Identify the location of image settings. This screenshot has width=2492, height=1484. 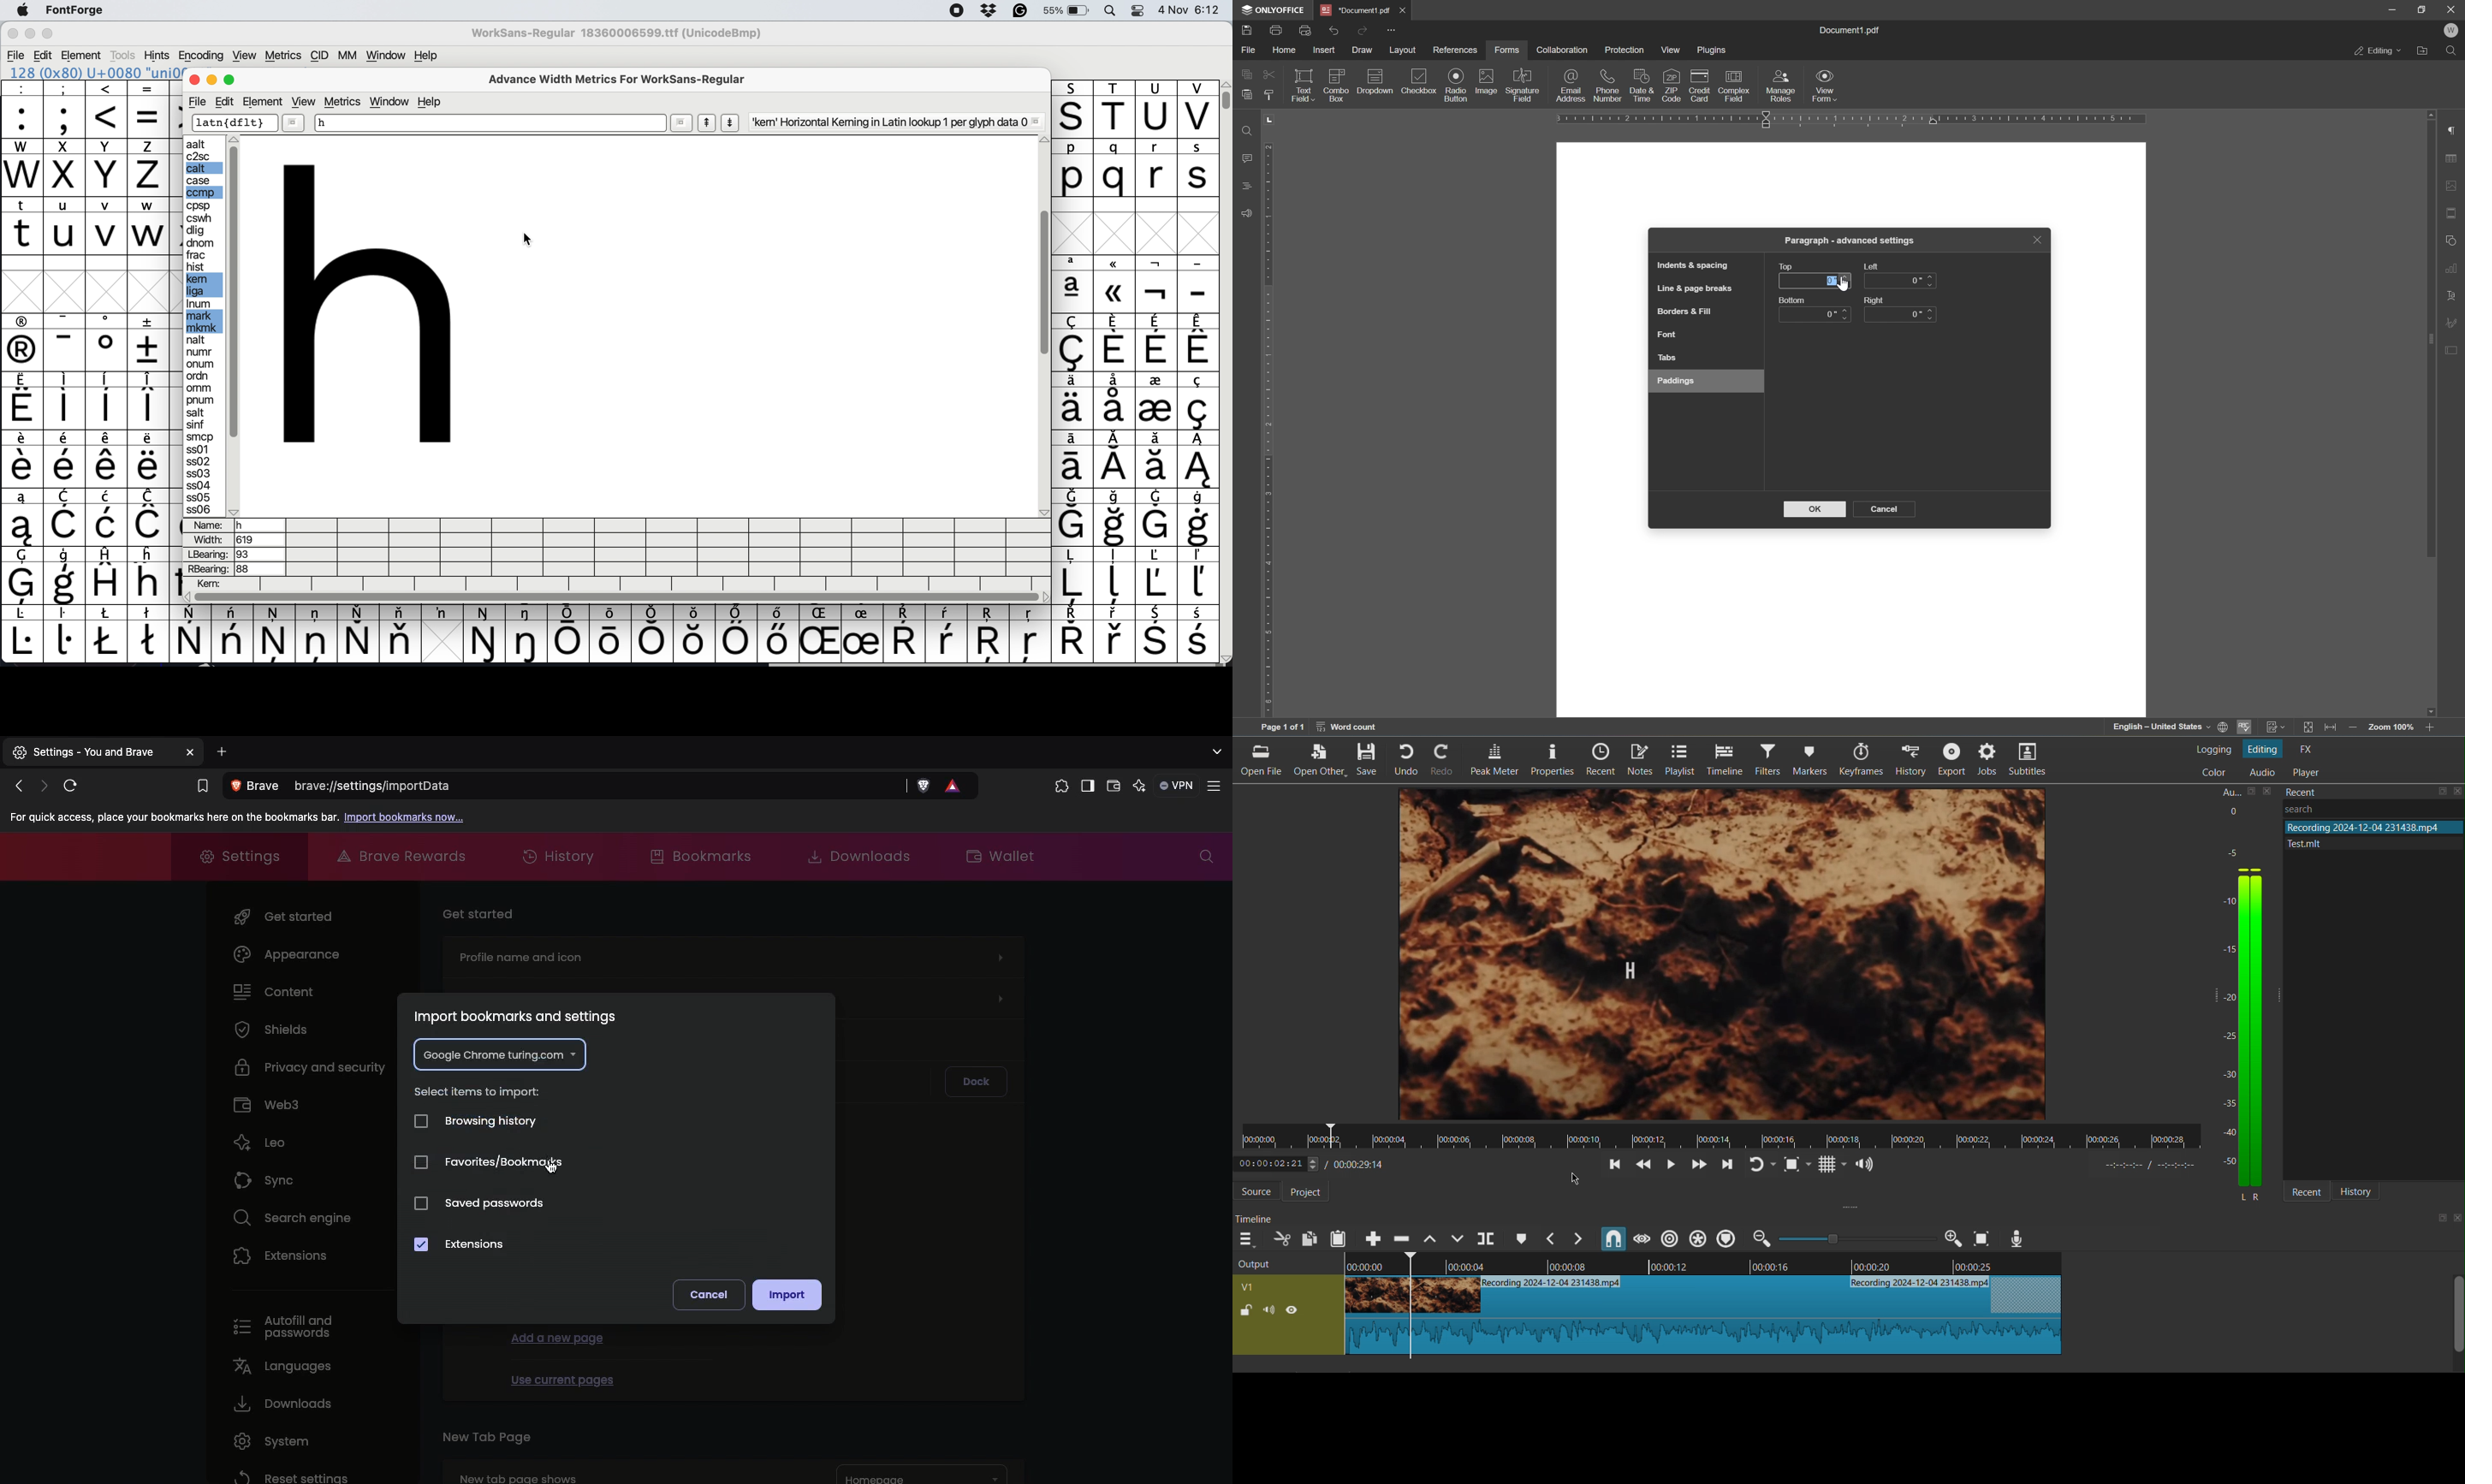
(2452, 188).